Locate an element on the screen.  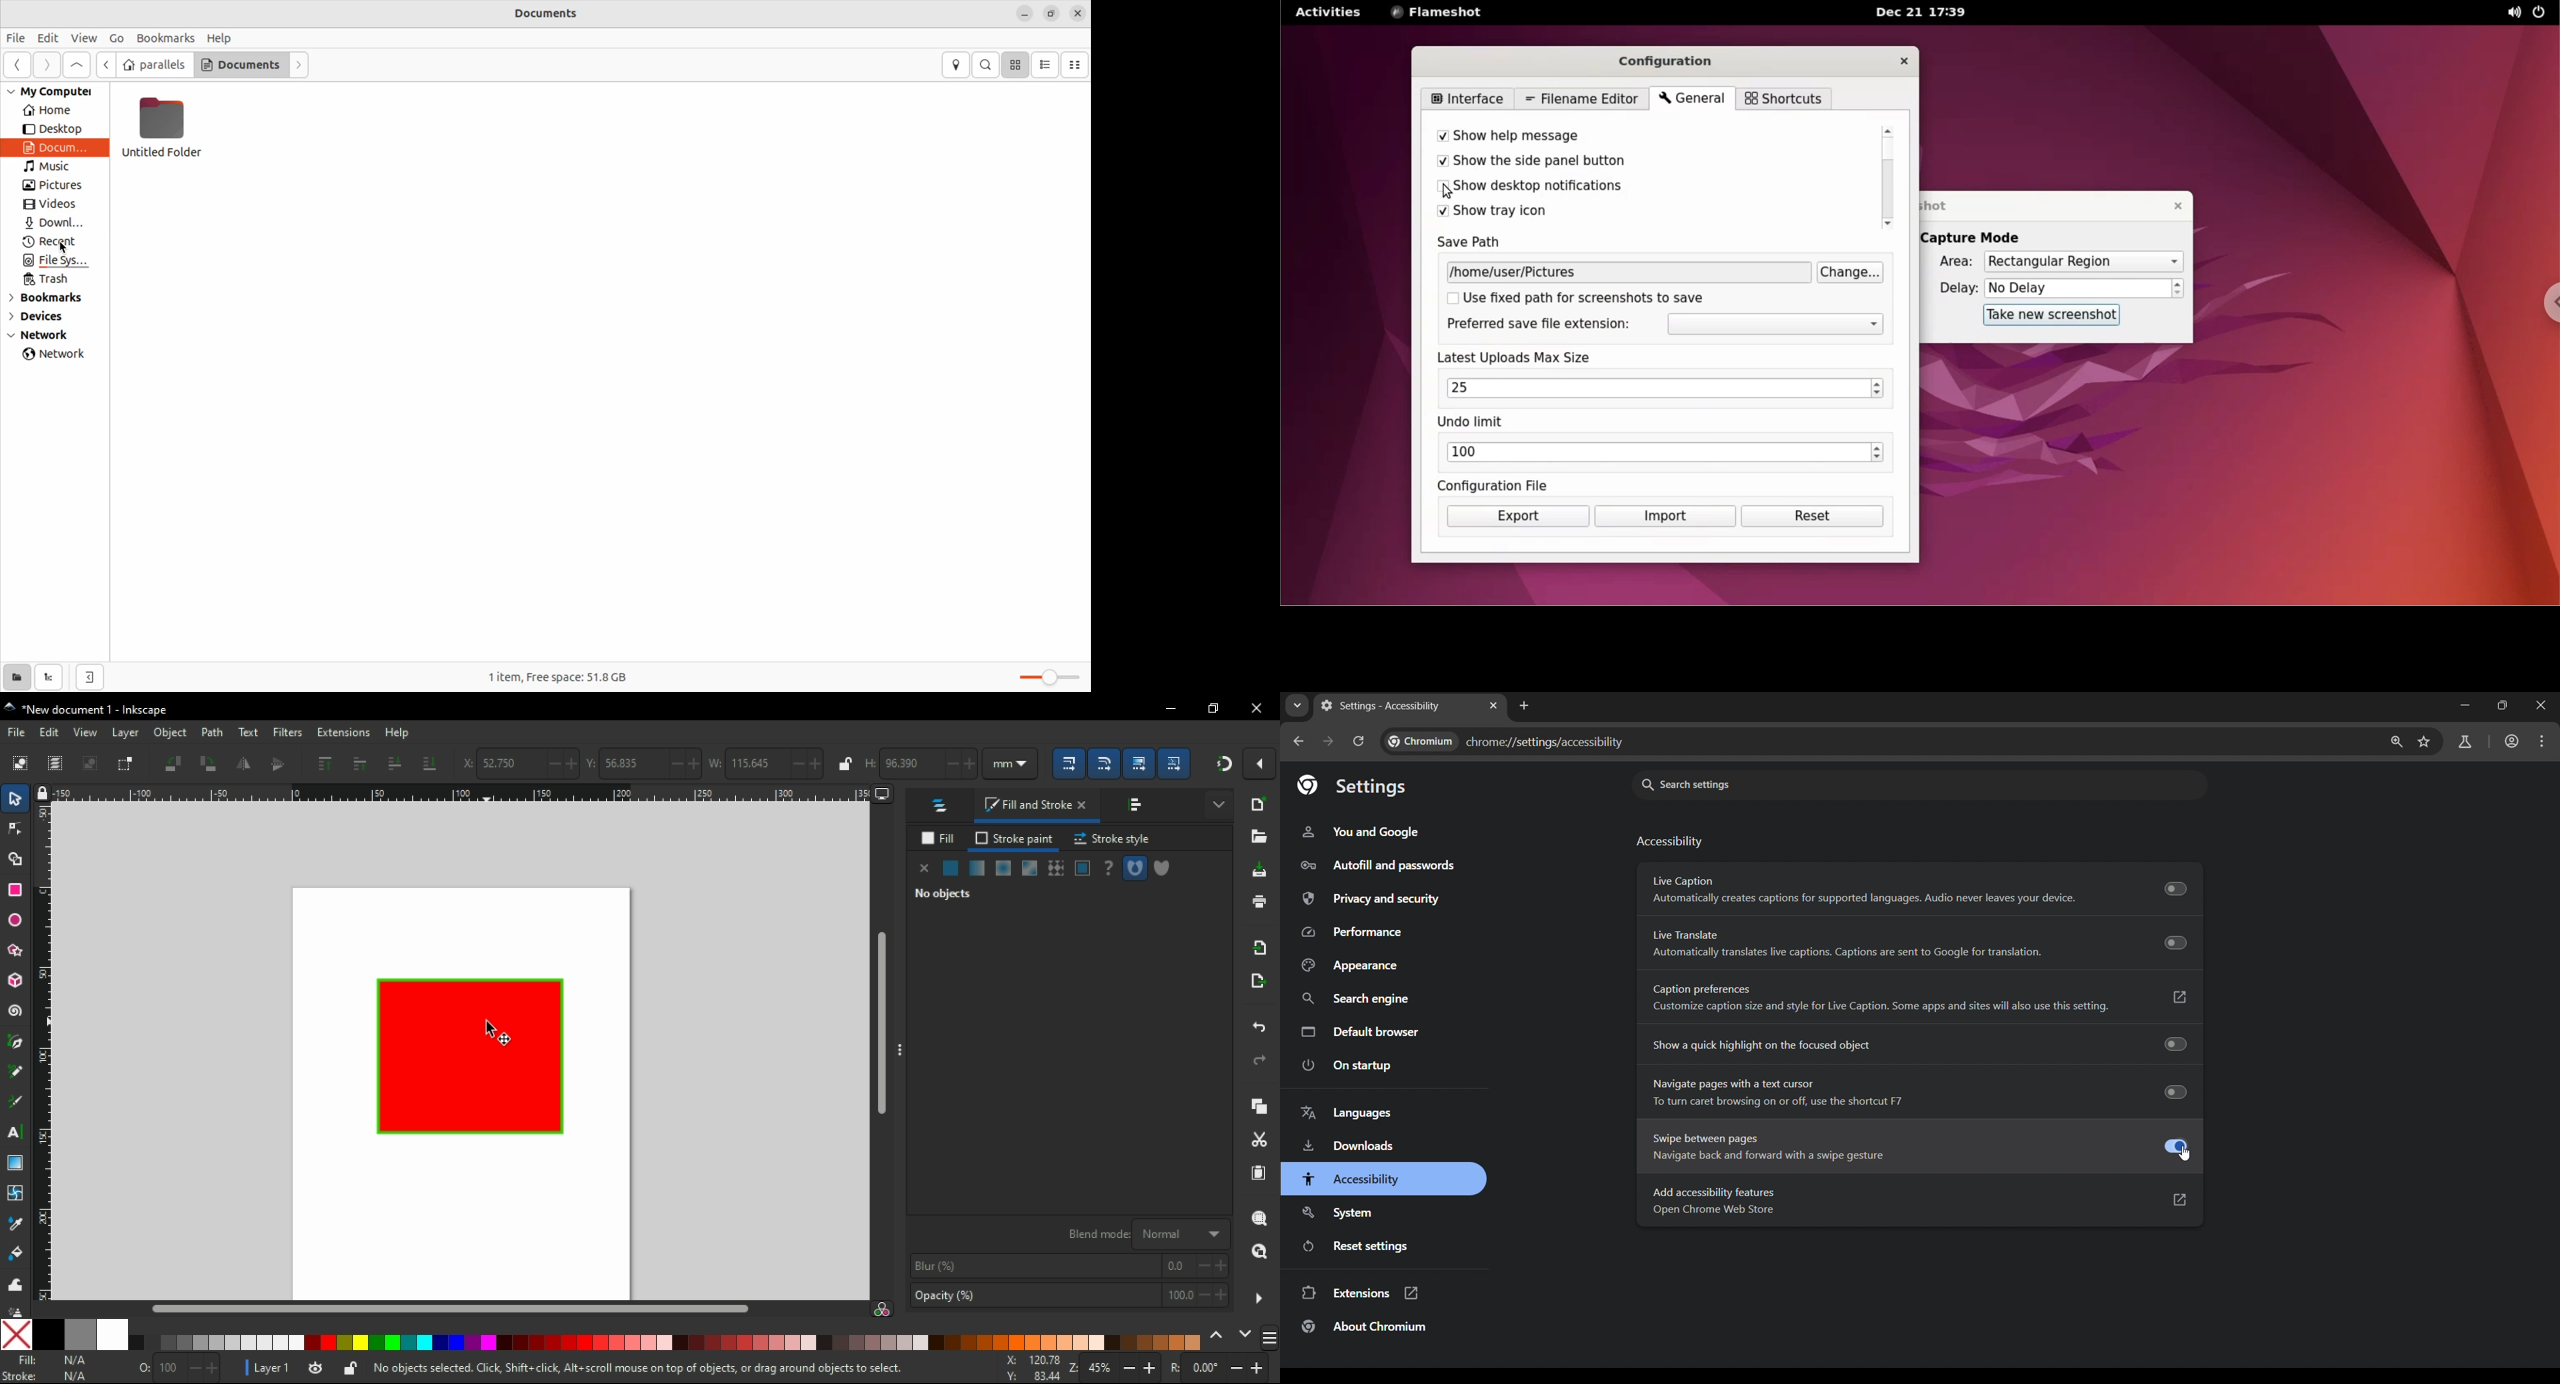
increase/decrease is located at coordinates (684, 764).